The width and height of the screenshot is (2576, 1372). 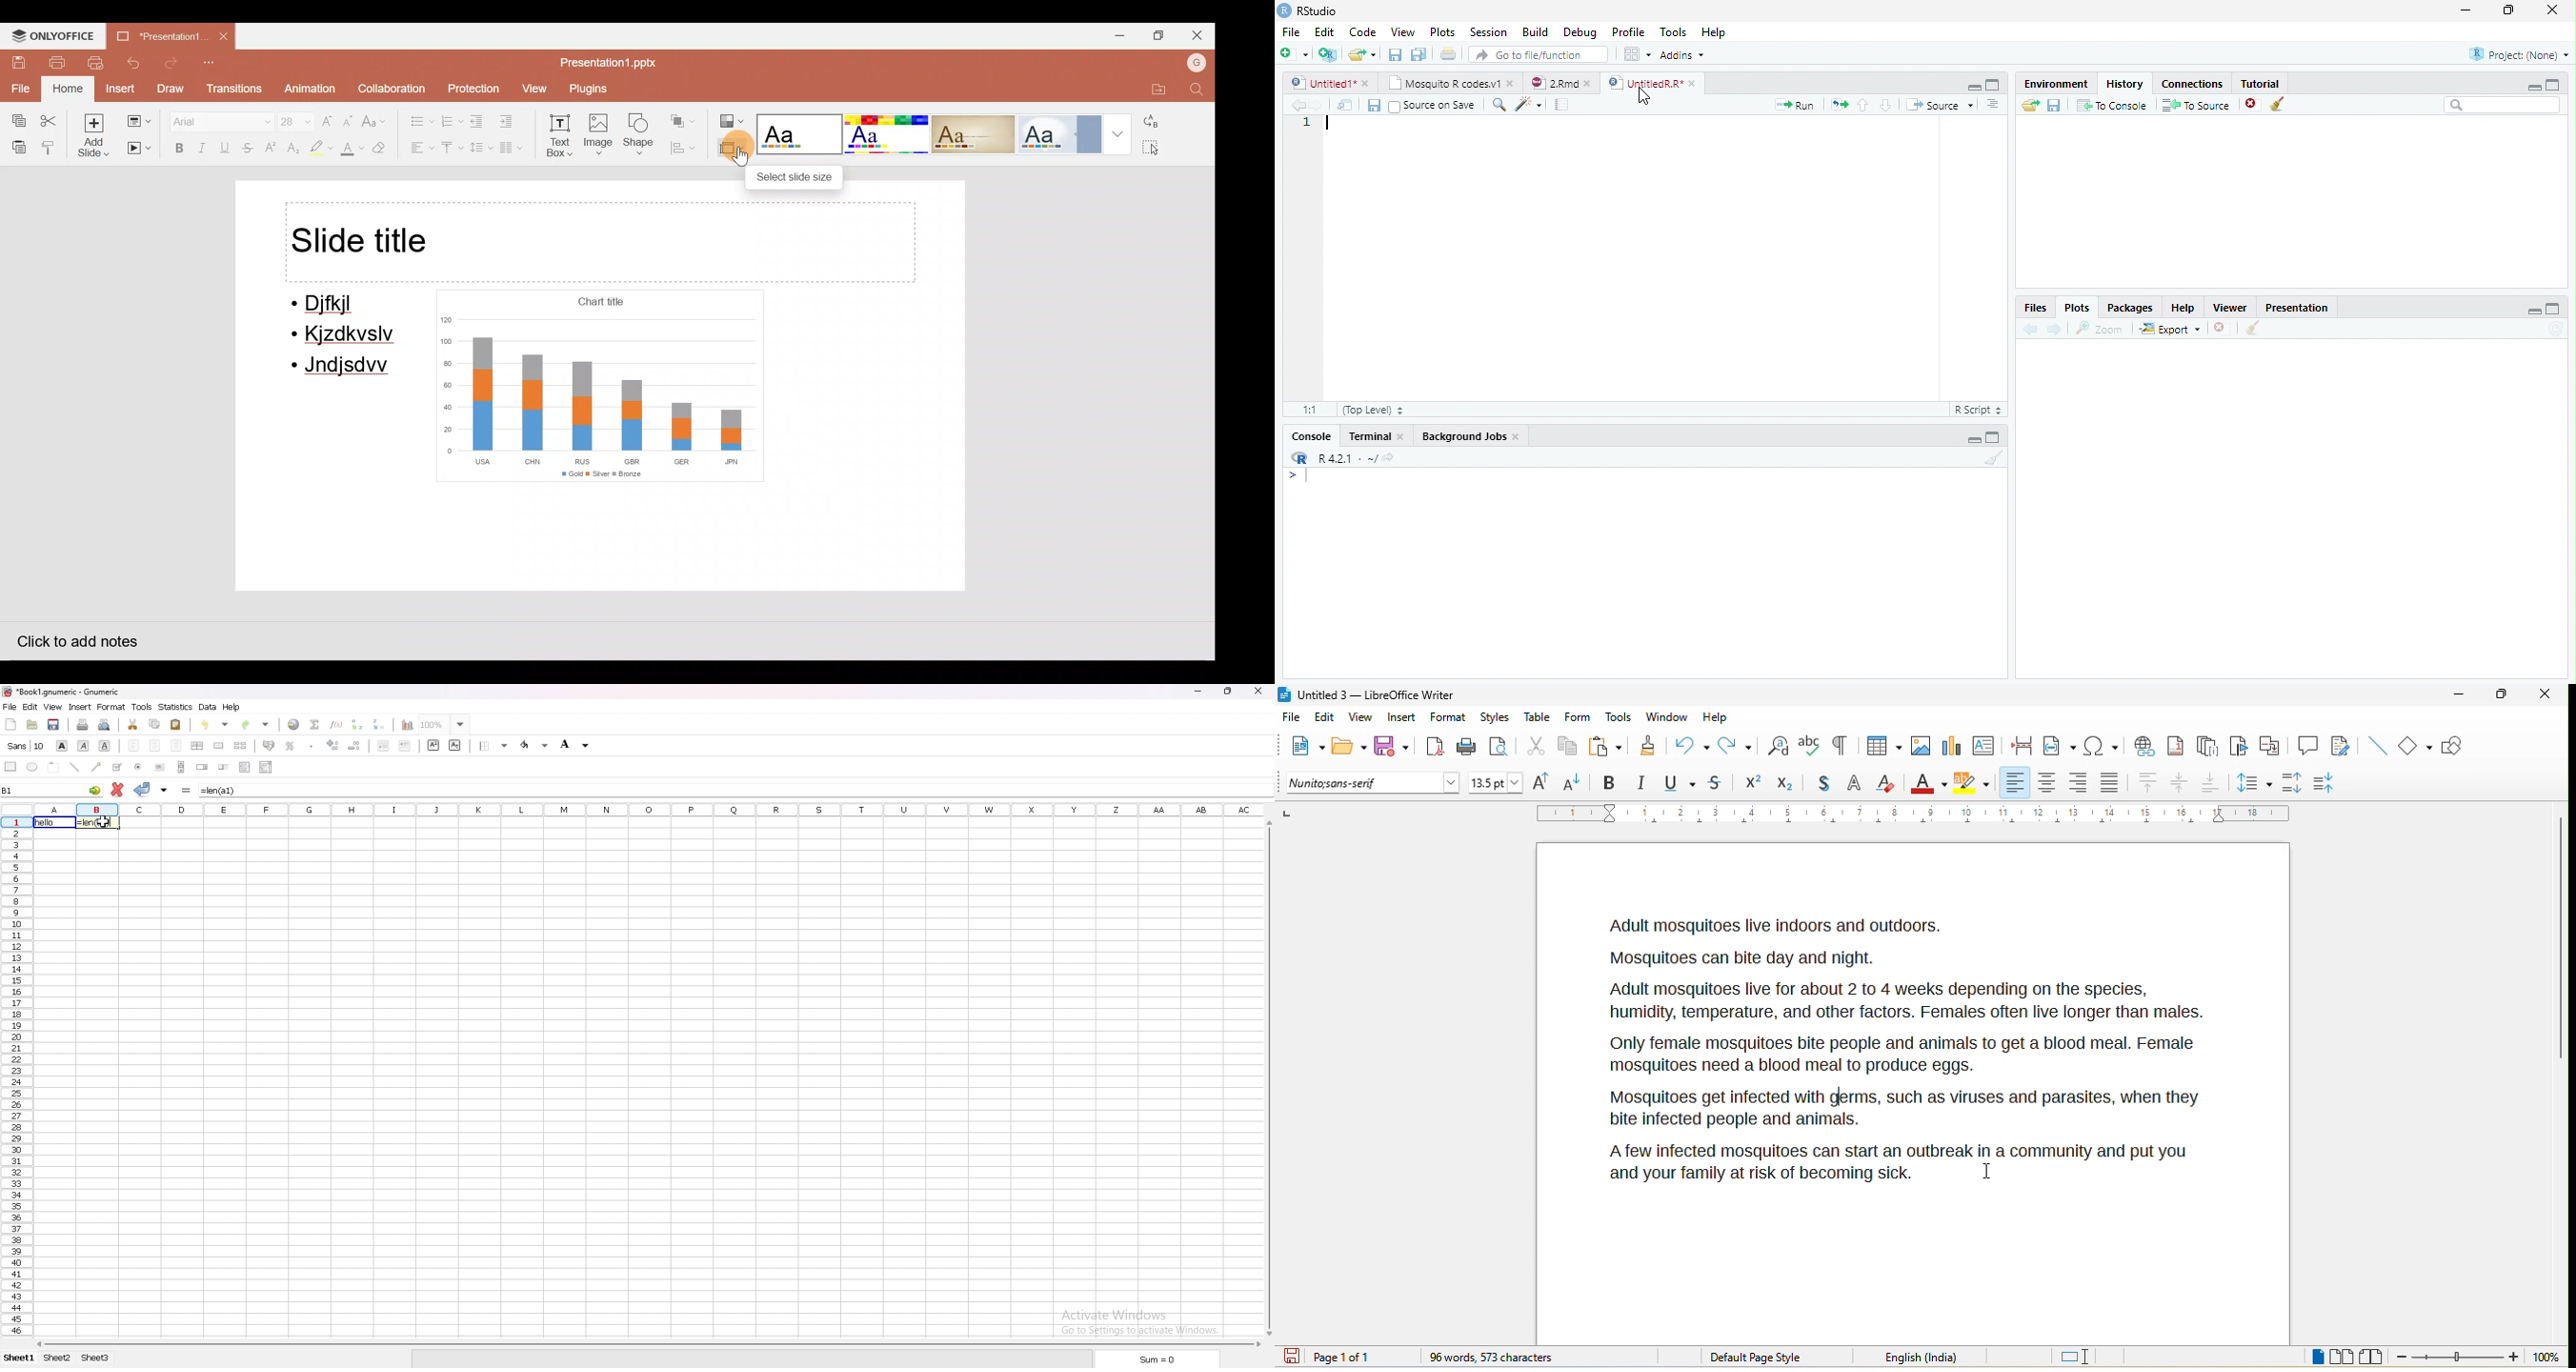 What do you see at coordinates (1750, 784) in the screenshot?
I see `Superscript` at bounding box center [1750, 784].